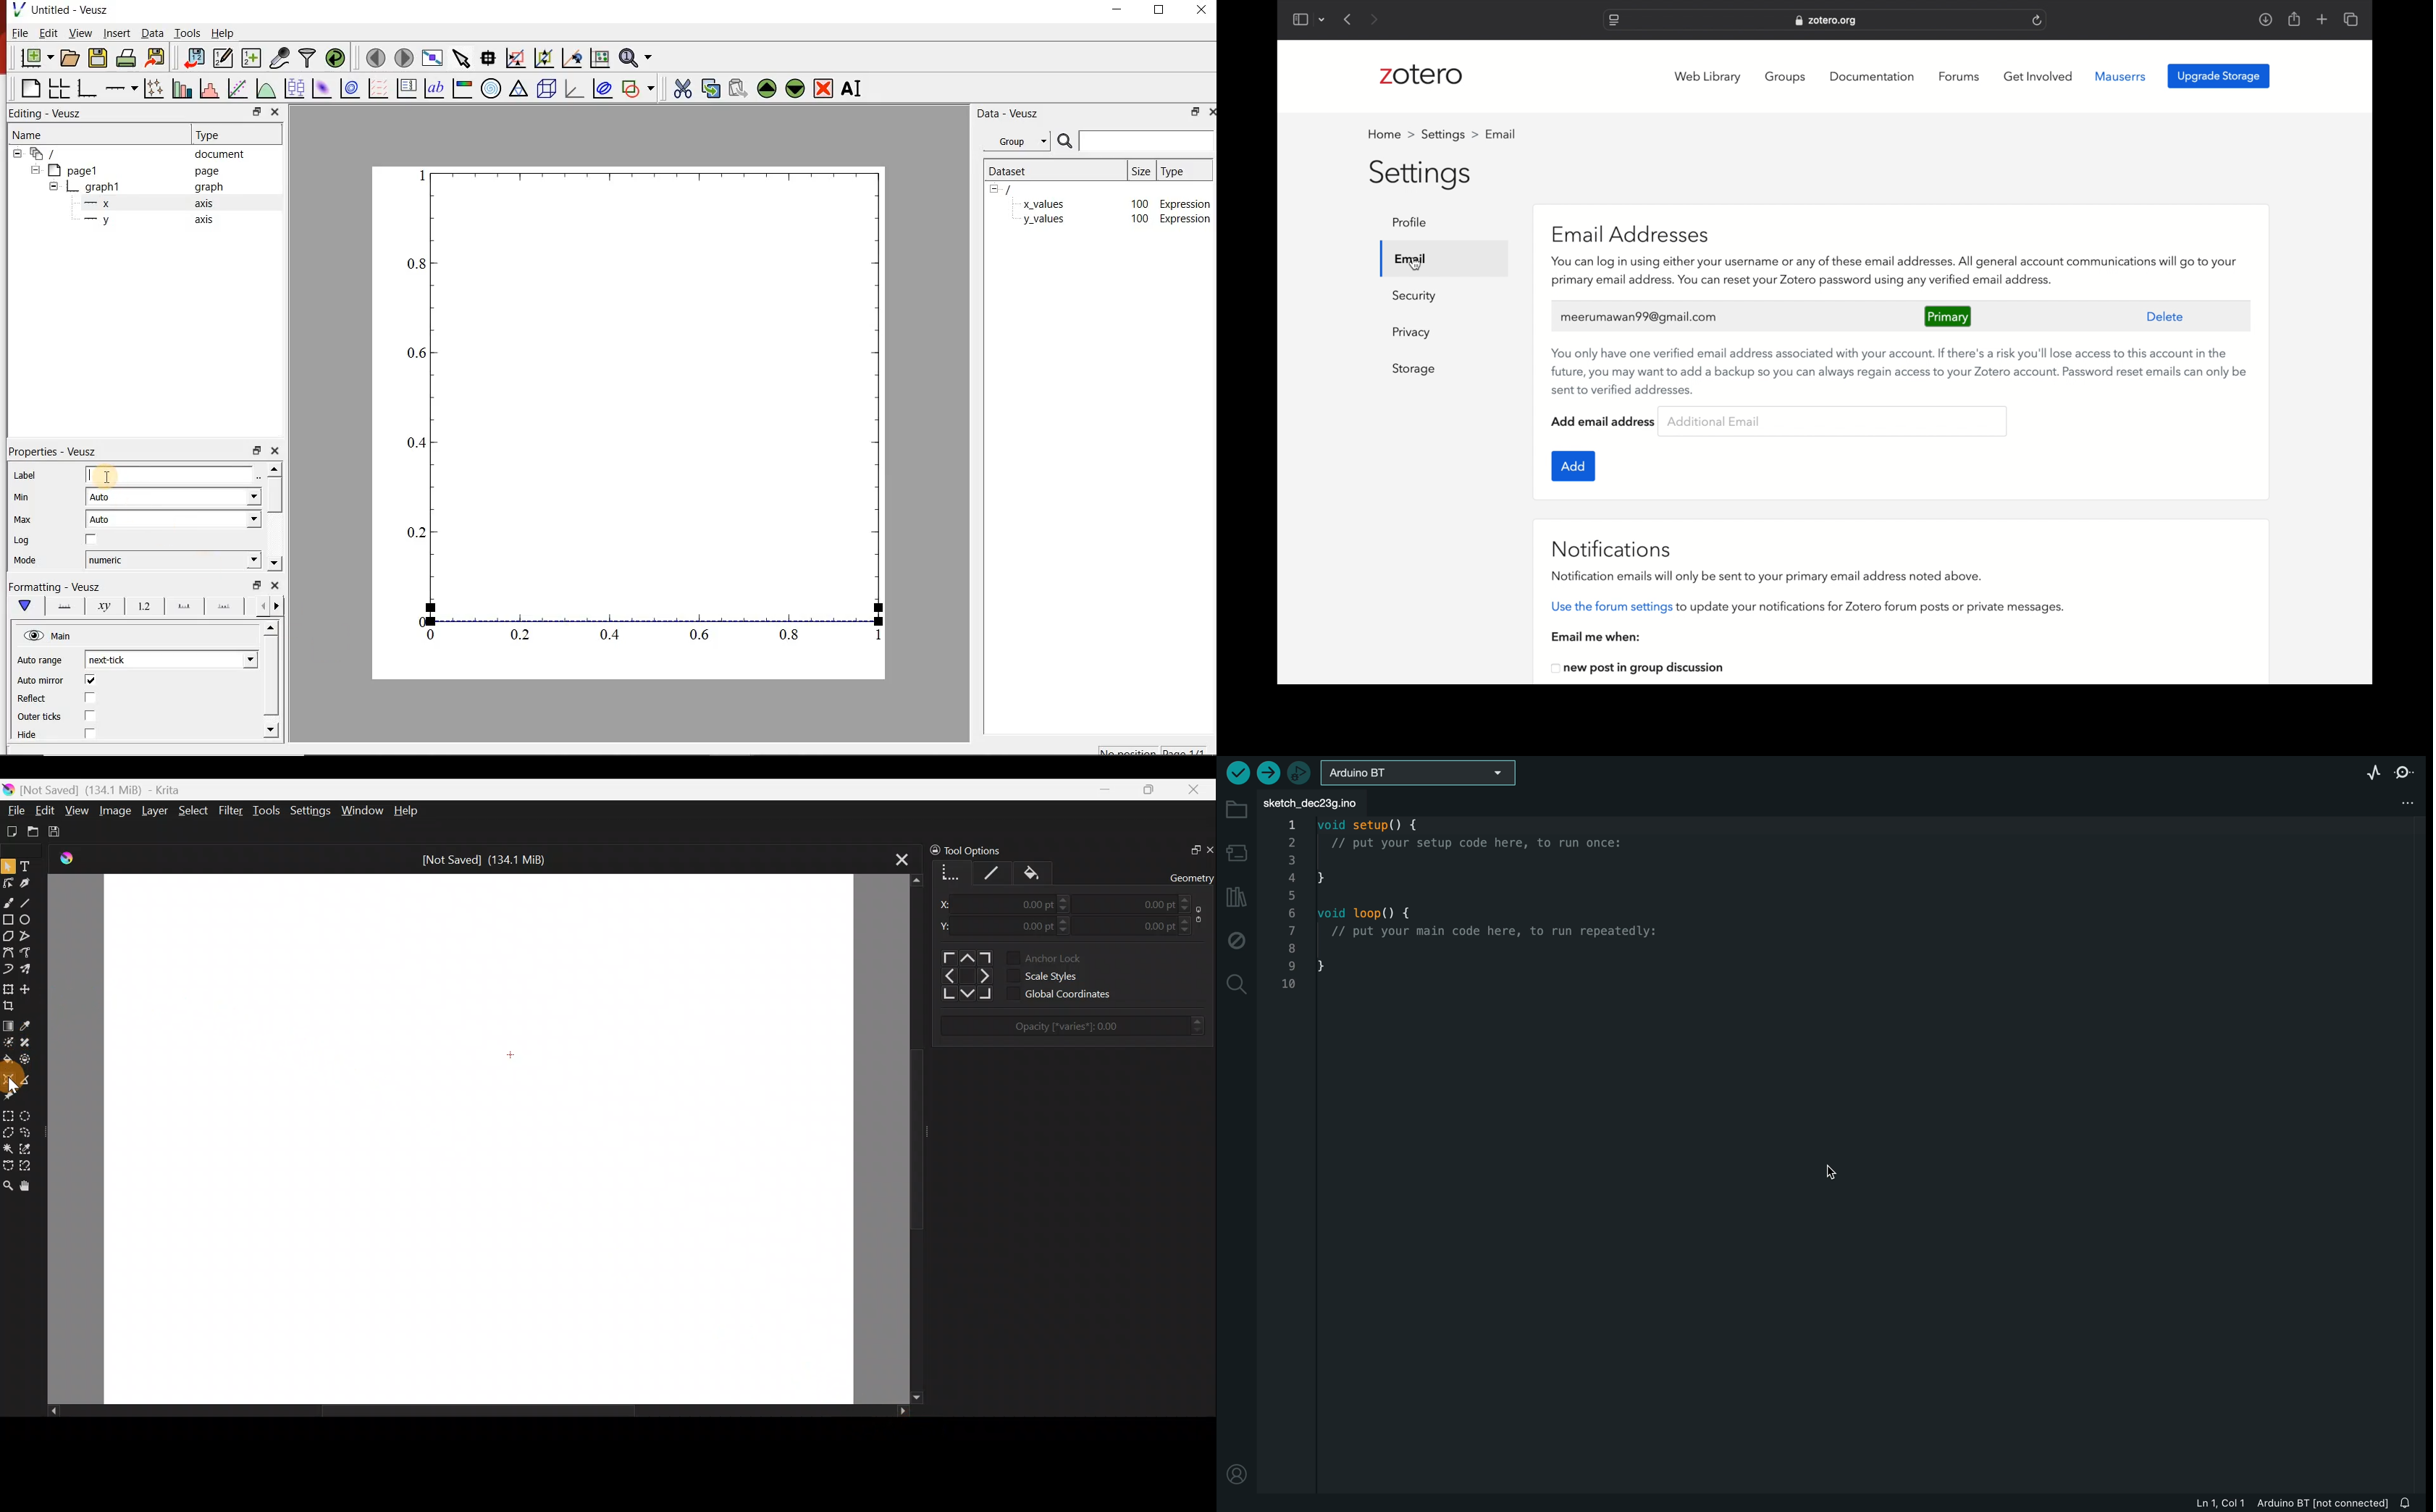 This screenshot has width=2436, height=1512. What do you see at coordinates (408, 88) in the screenshot?
I see `plot key` at bounding box center [408, 88].